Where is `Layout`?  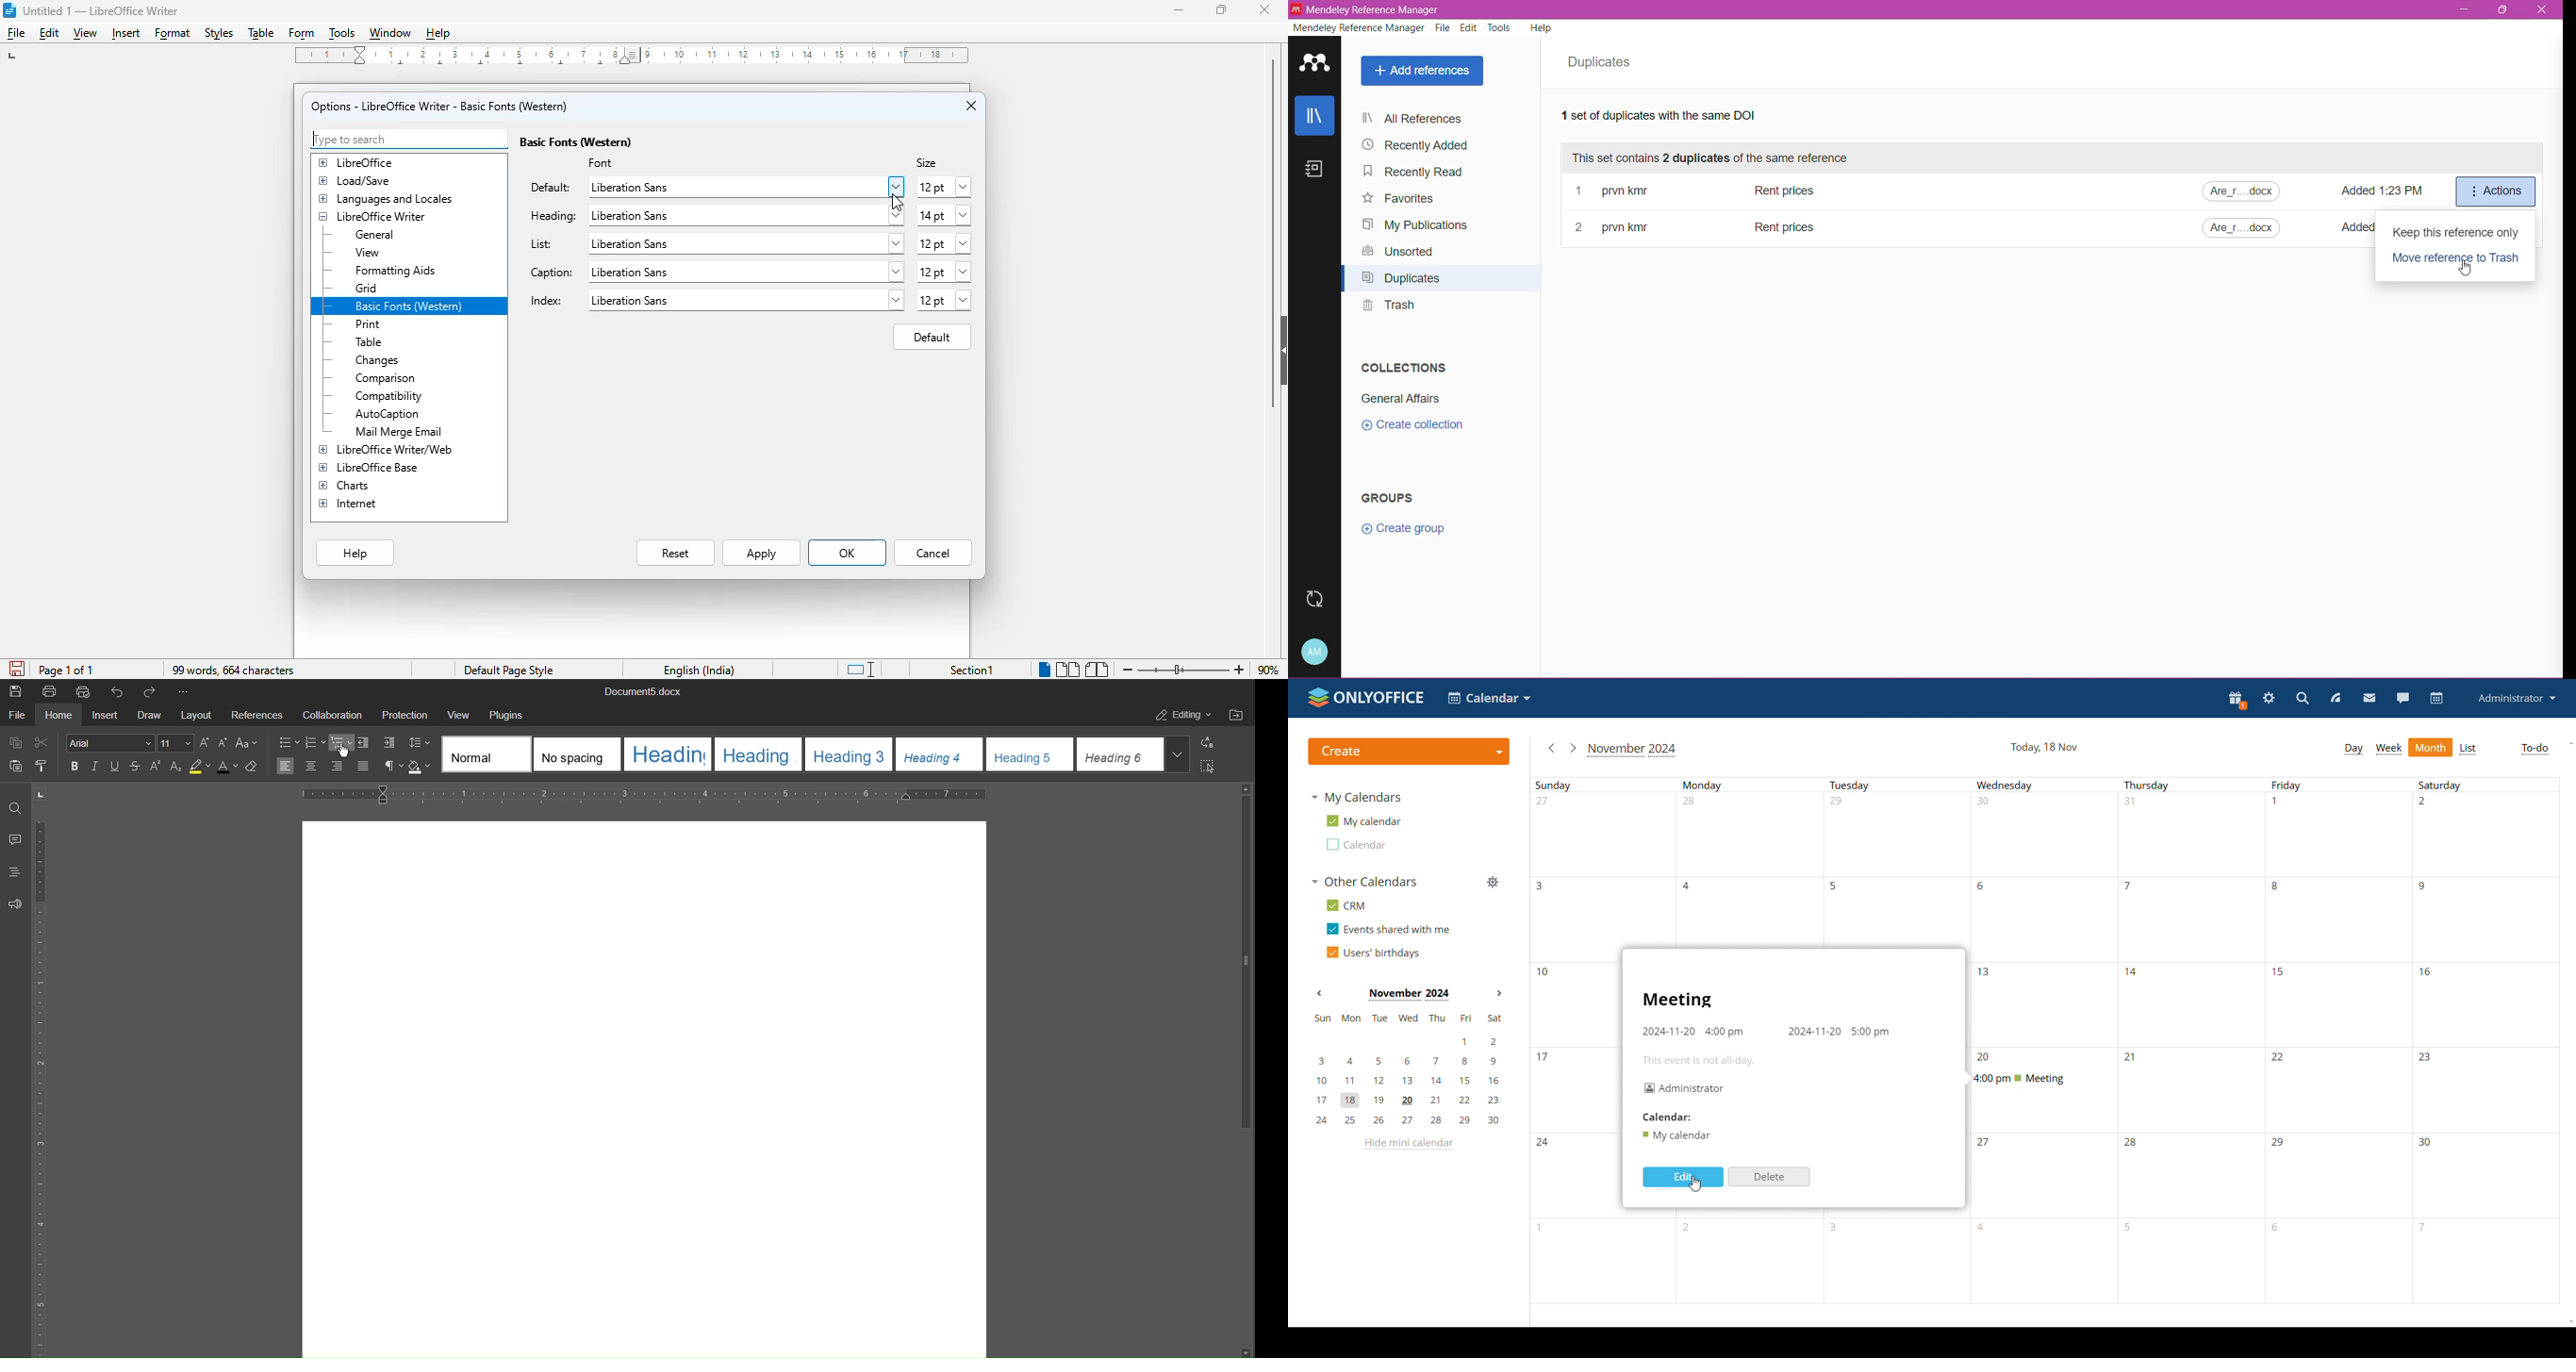
Layout is located at coordinates (200, 717).